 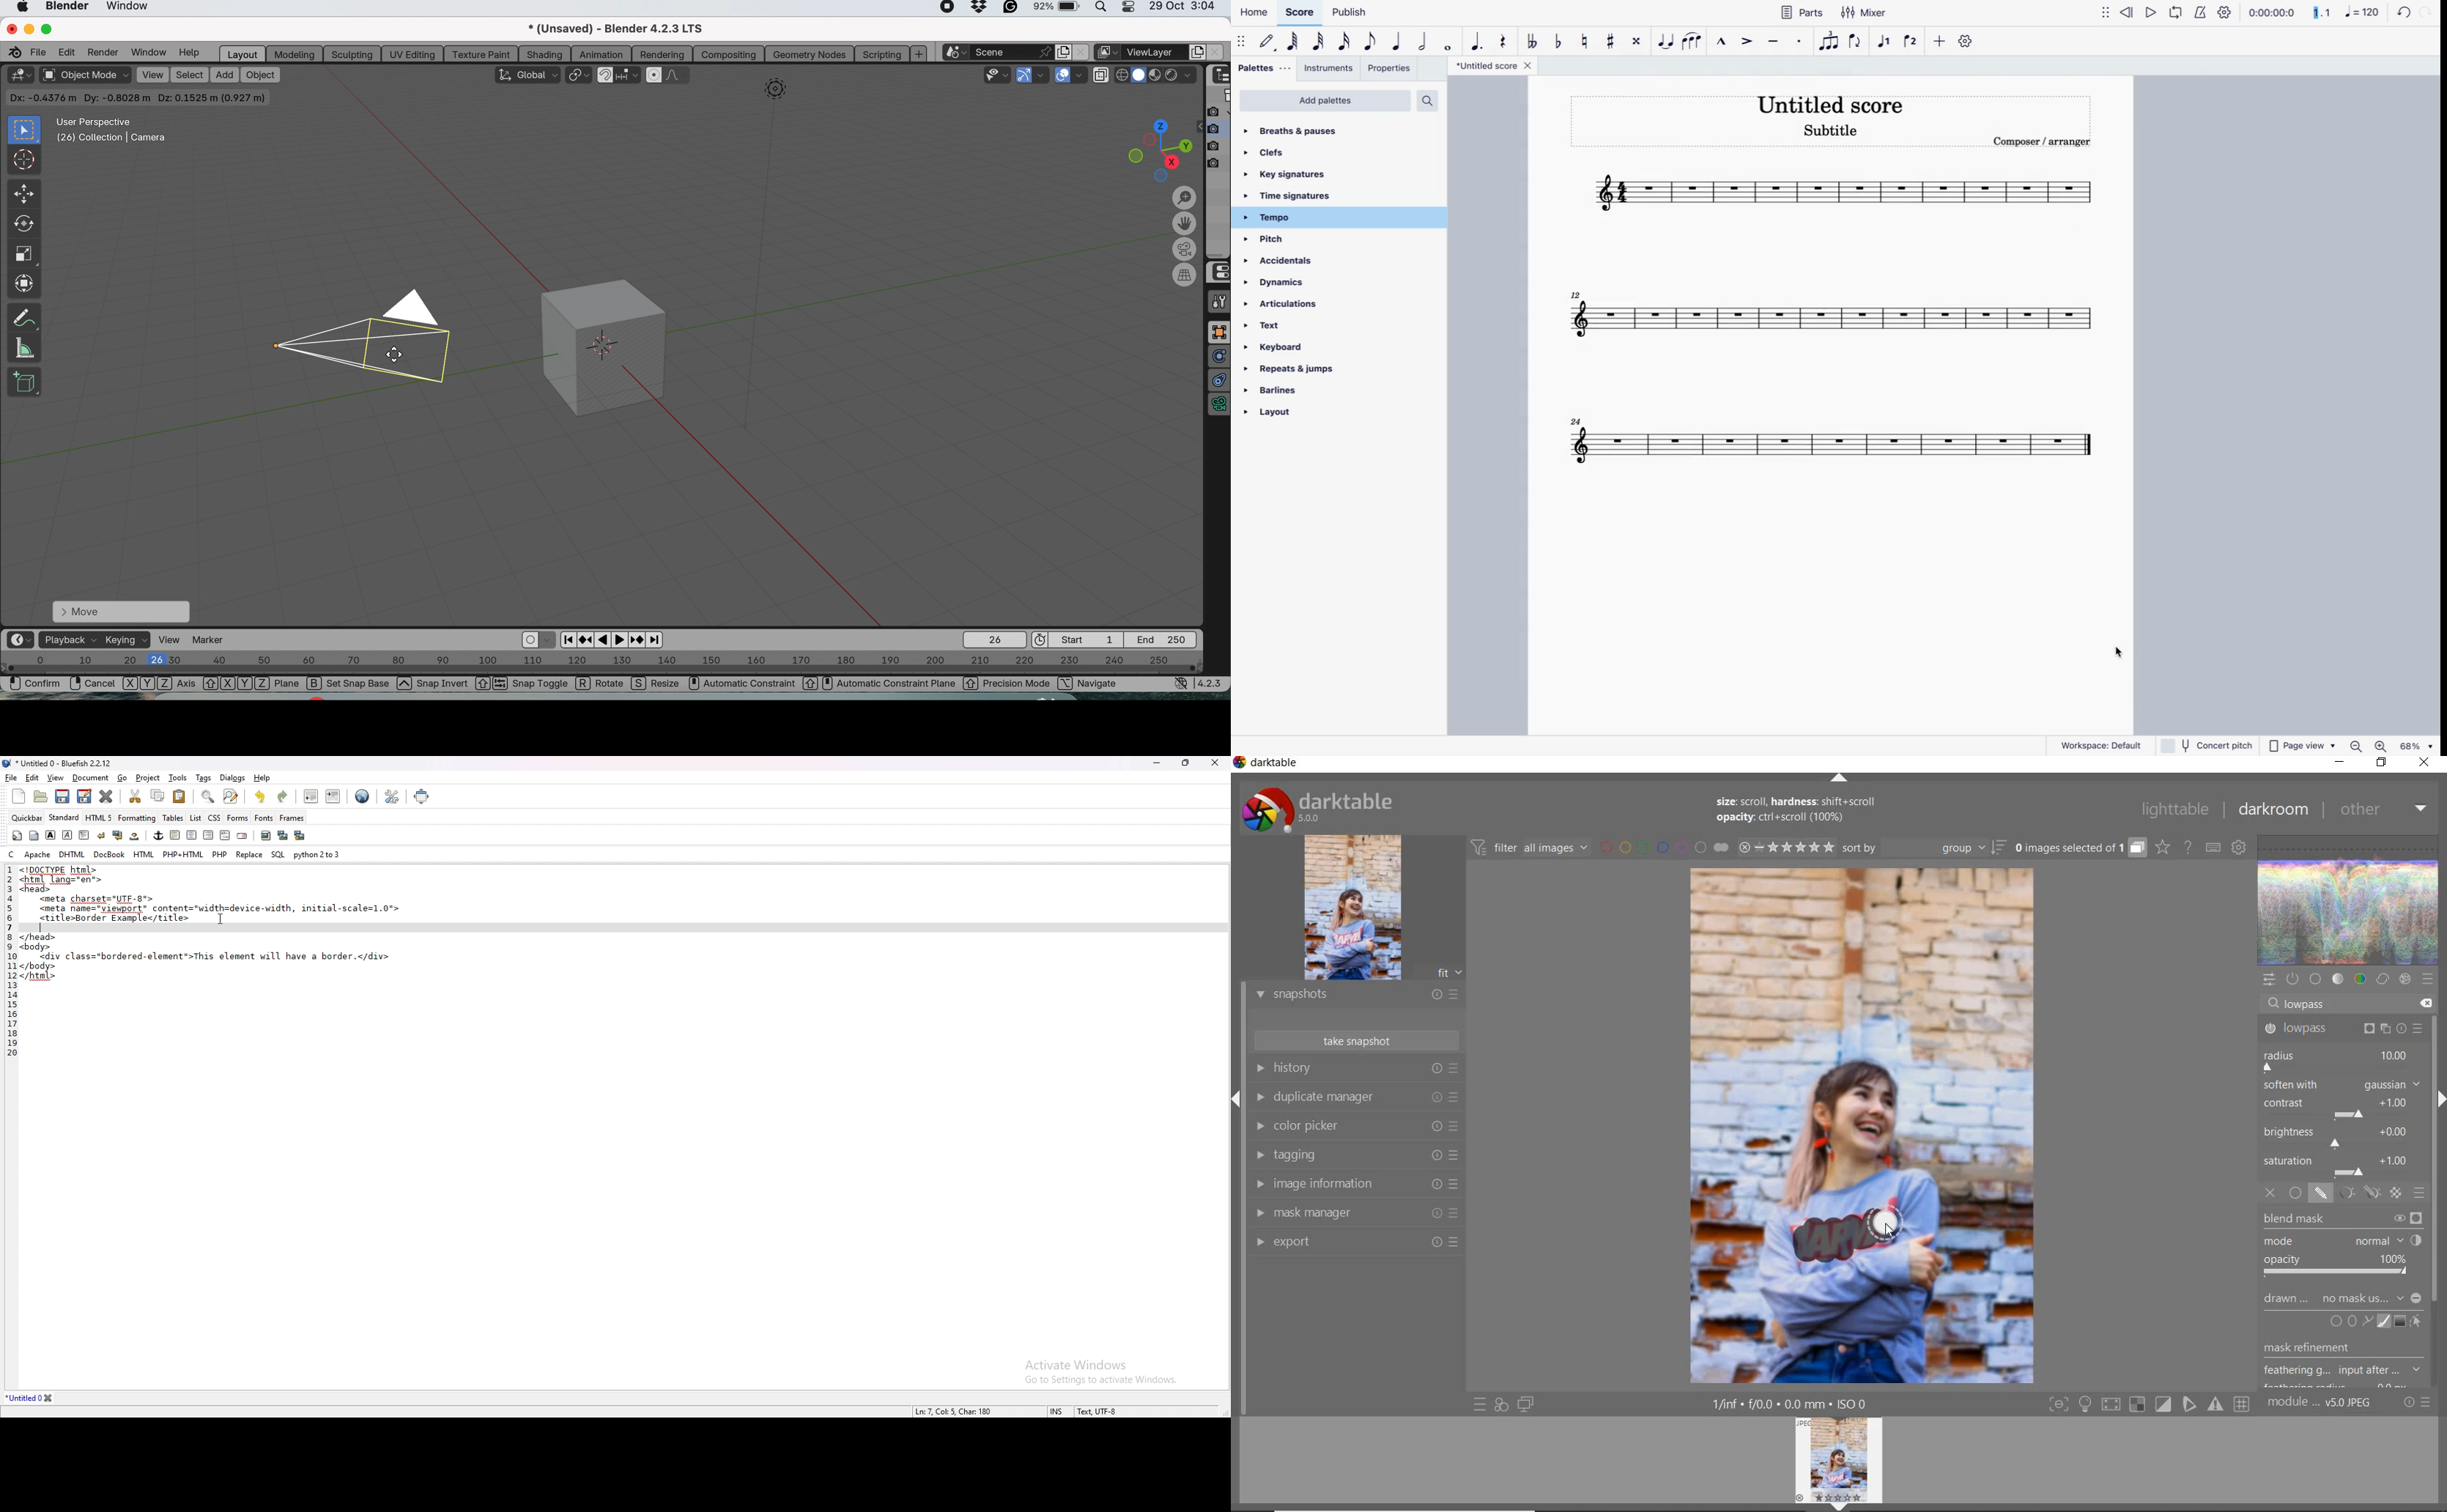 I want to click on feathering g..., so click(x=2345, y=1371).